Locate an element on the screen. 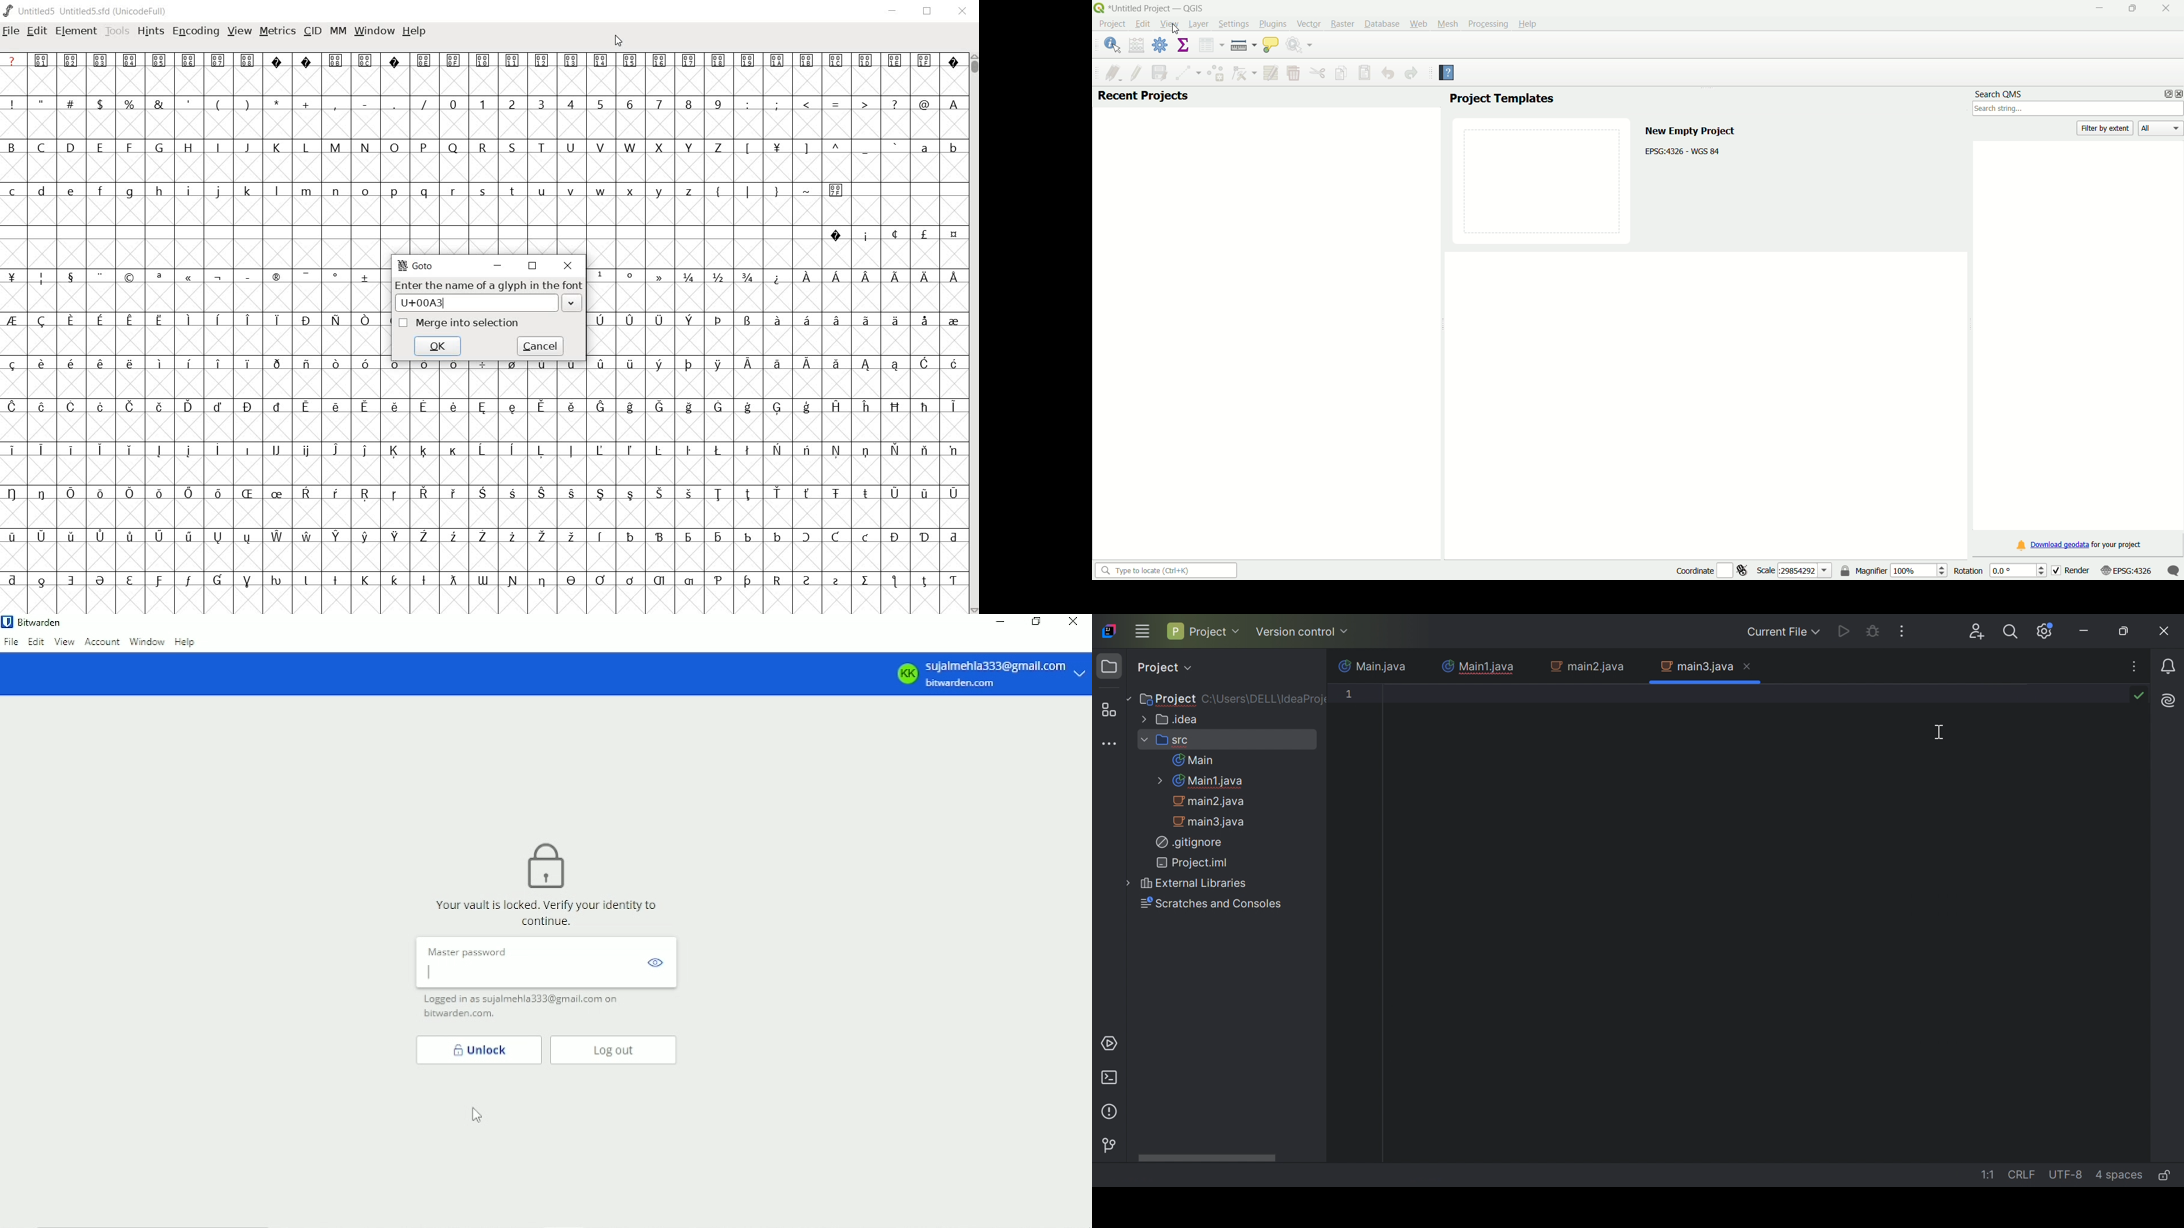  Symbol is located at coordinates (102, 582).